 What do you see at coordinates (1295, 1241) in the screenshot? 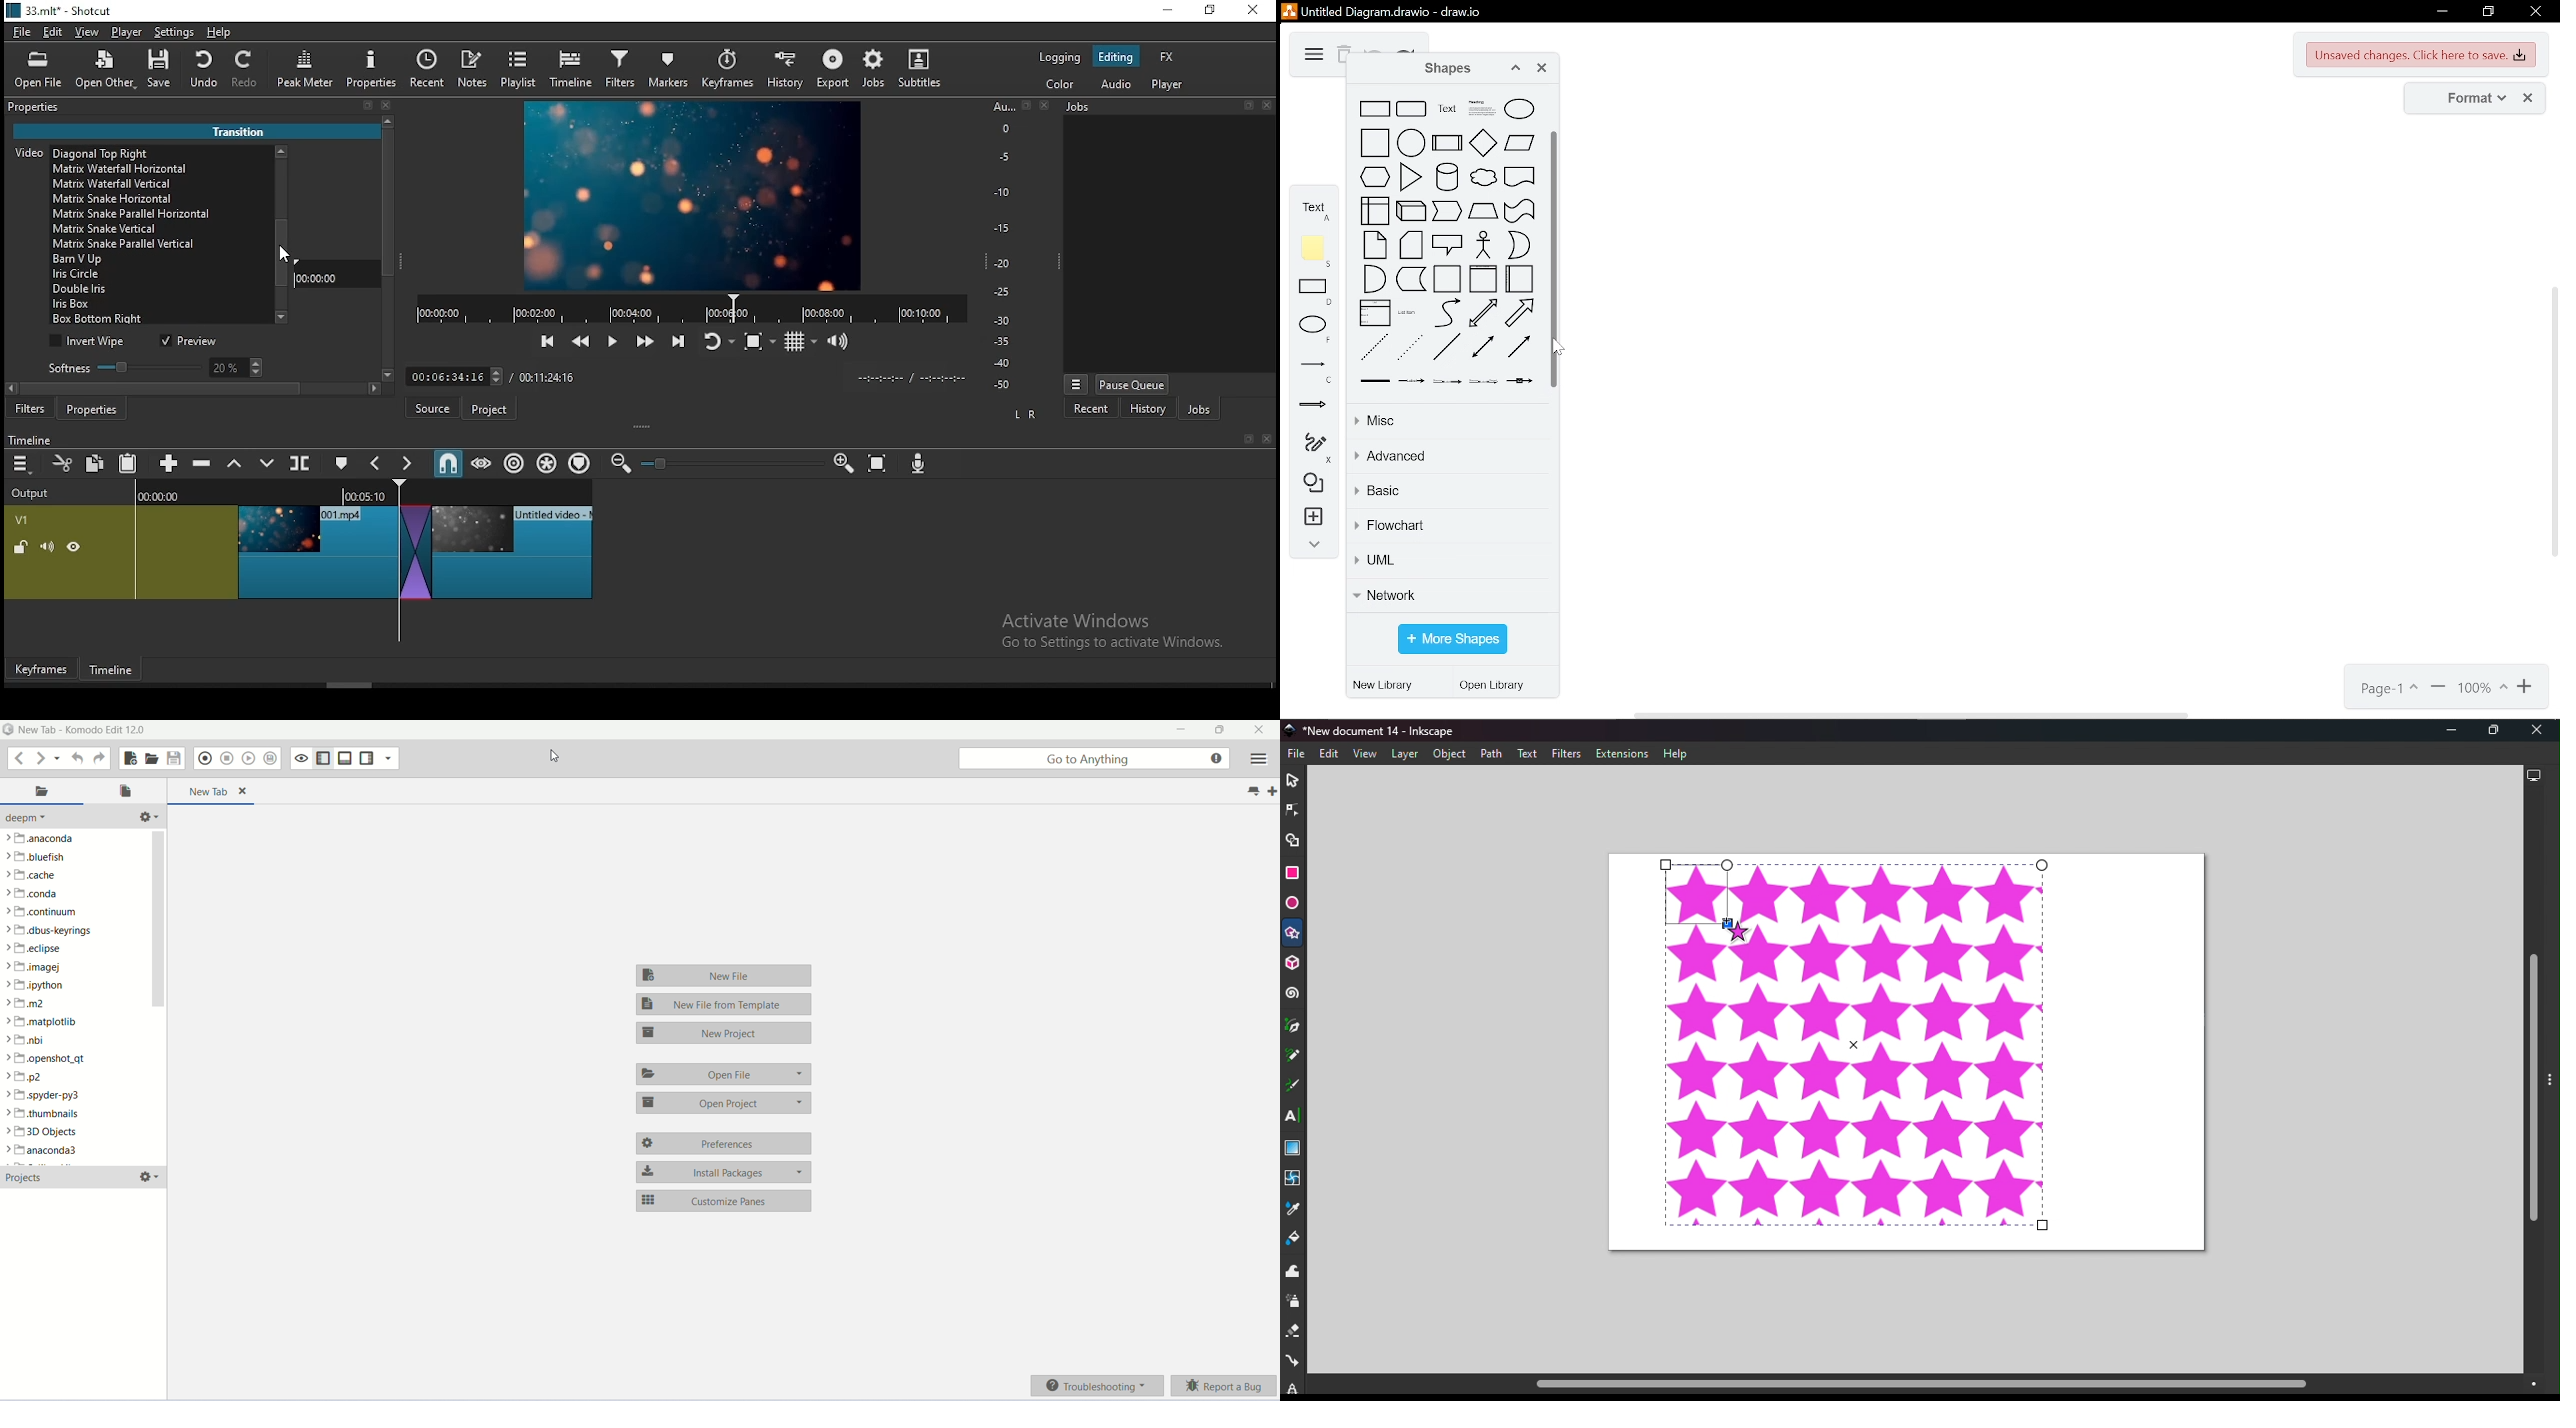
I see `Paint bucket tool` at bounding box center [1295, 1241].